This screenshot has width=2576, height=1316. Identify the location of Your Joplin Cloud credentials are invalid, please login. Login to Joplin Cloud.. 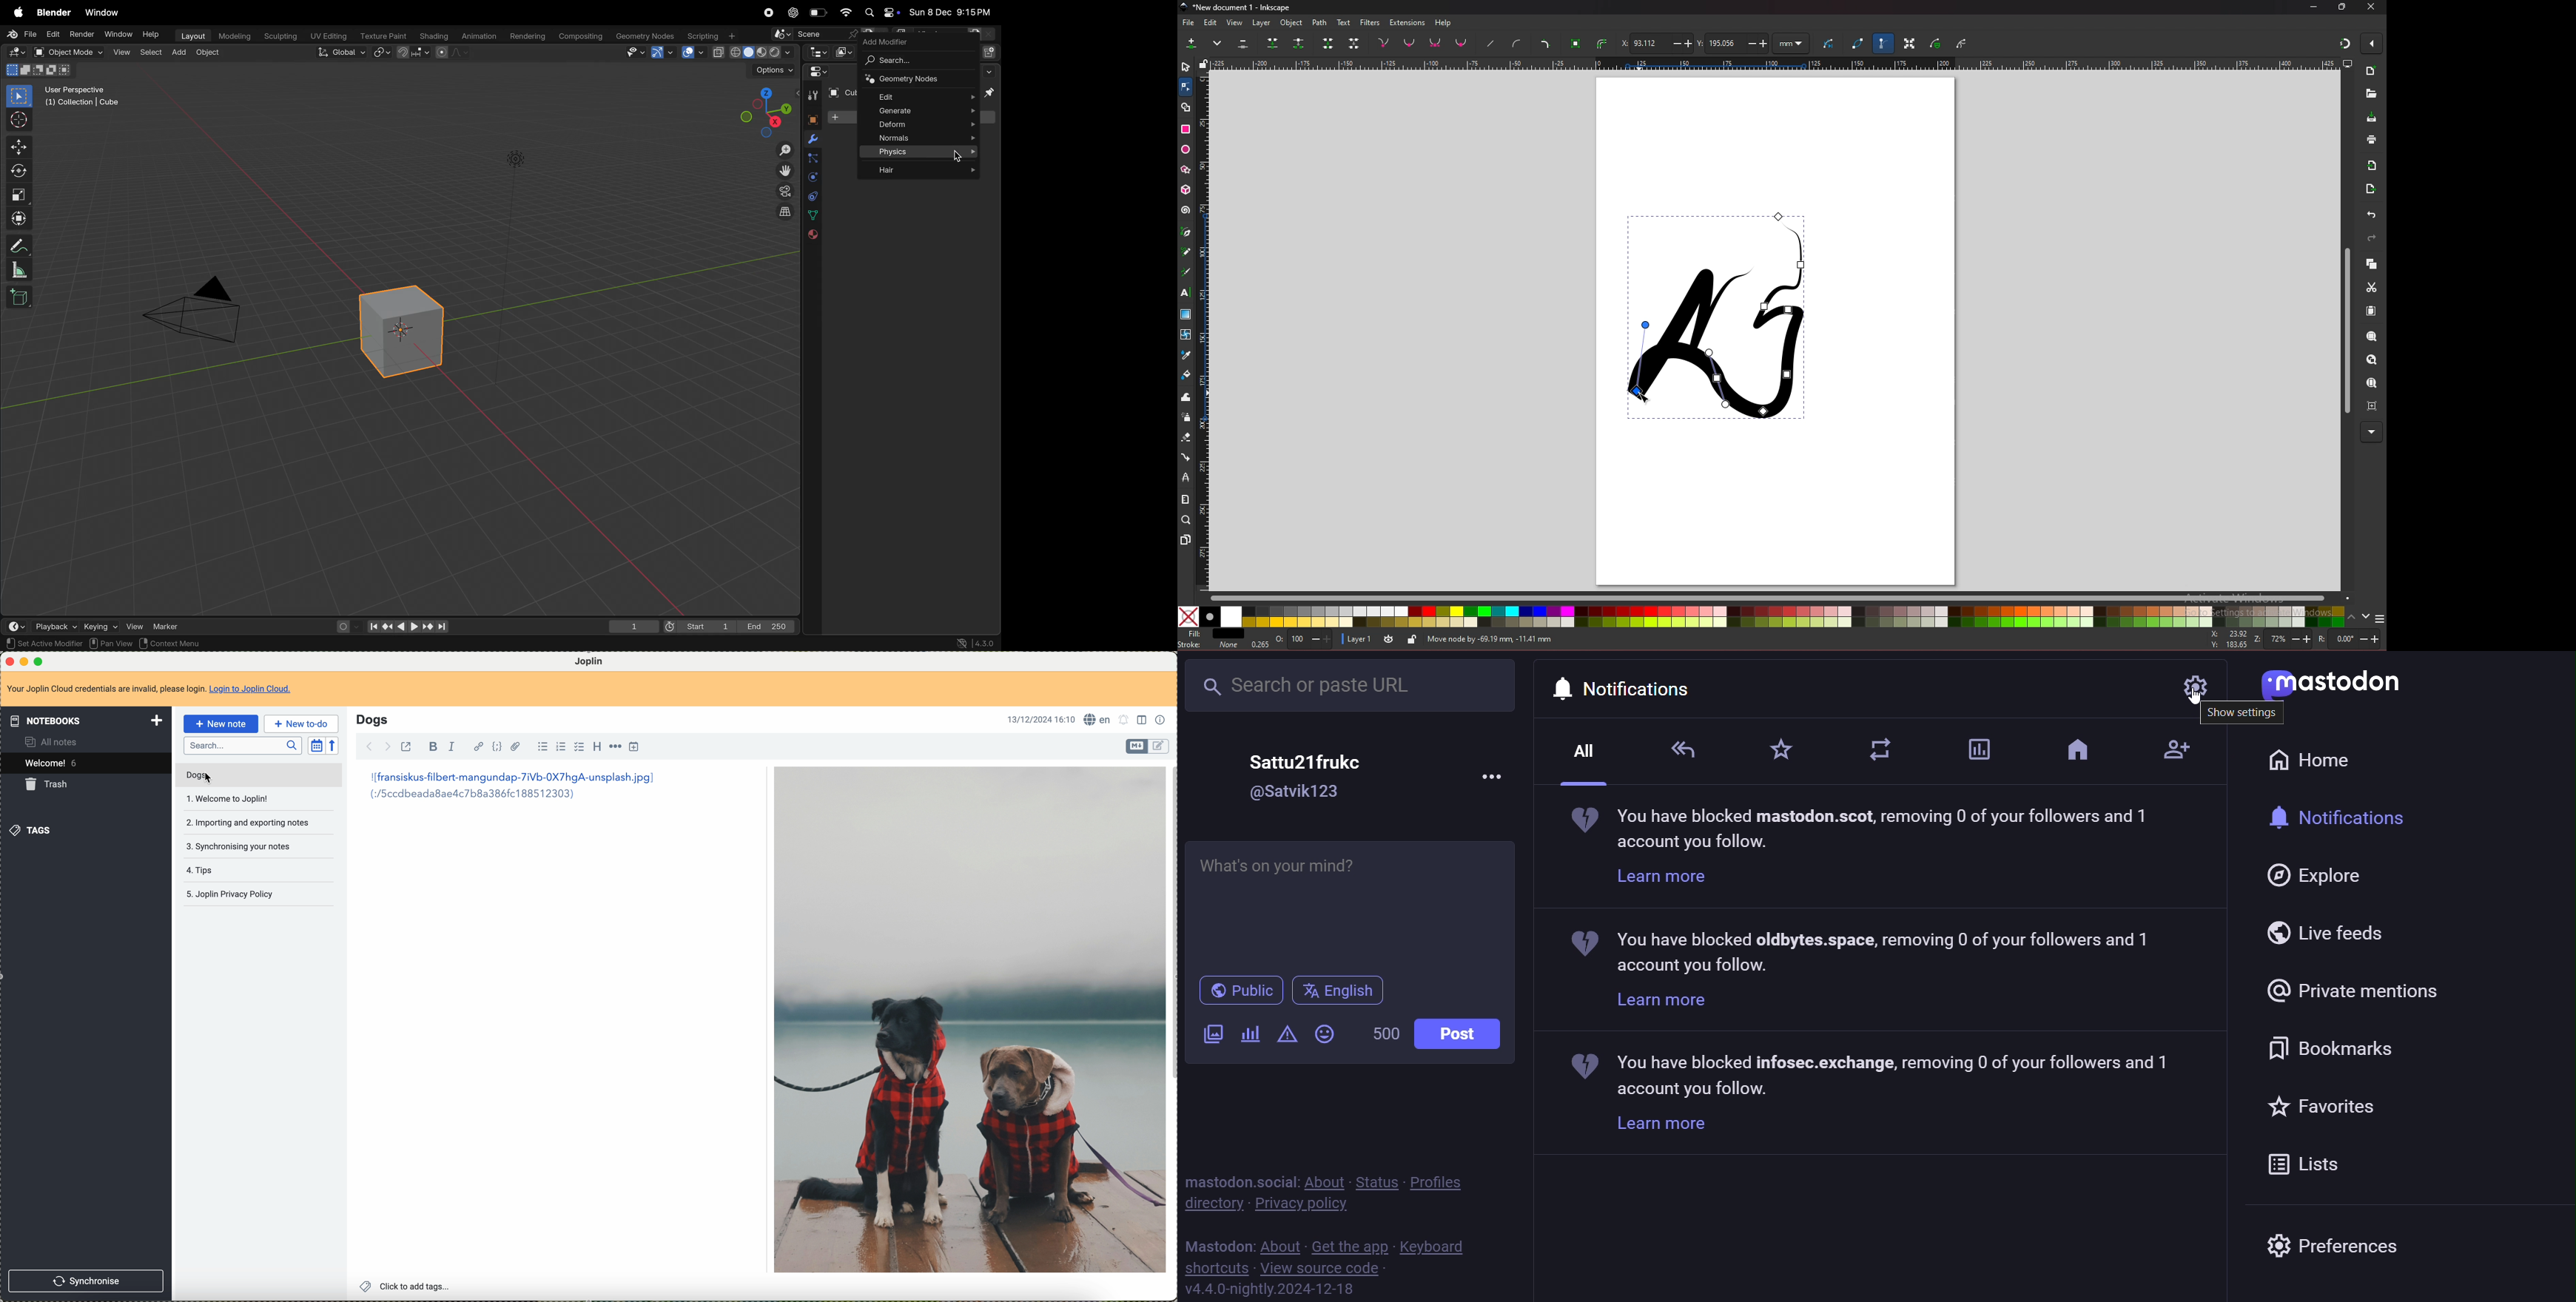
(157, 688).